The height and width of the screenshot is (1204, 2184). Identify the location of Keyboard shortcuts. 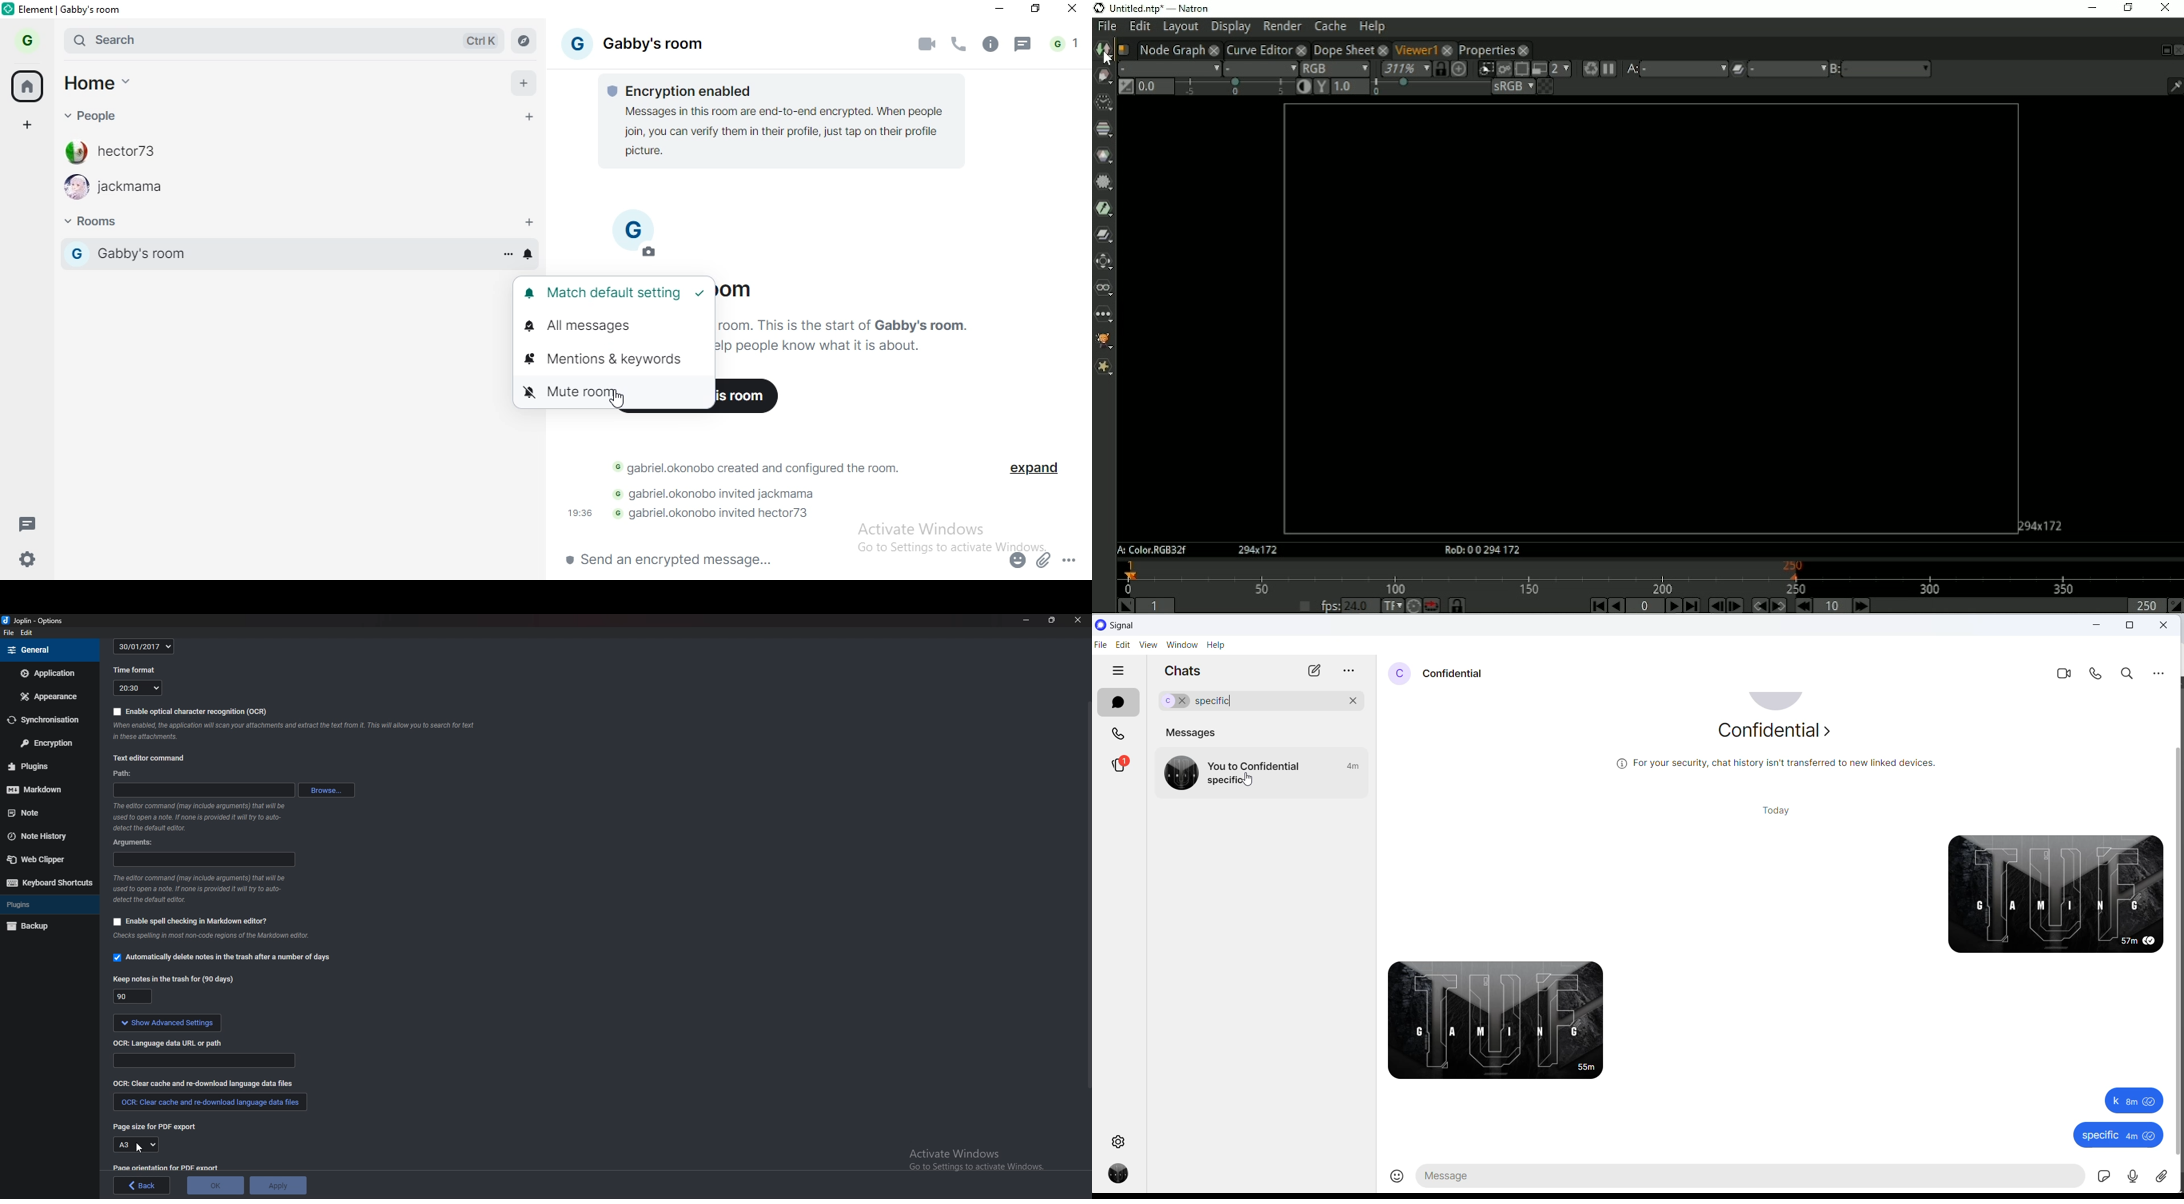
(48, 884).